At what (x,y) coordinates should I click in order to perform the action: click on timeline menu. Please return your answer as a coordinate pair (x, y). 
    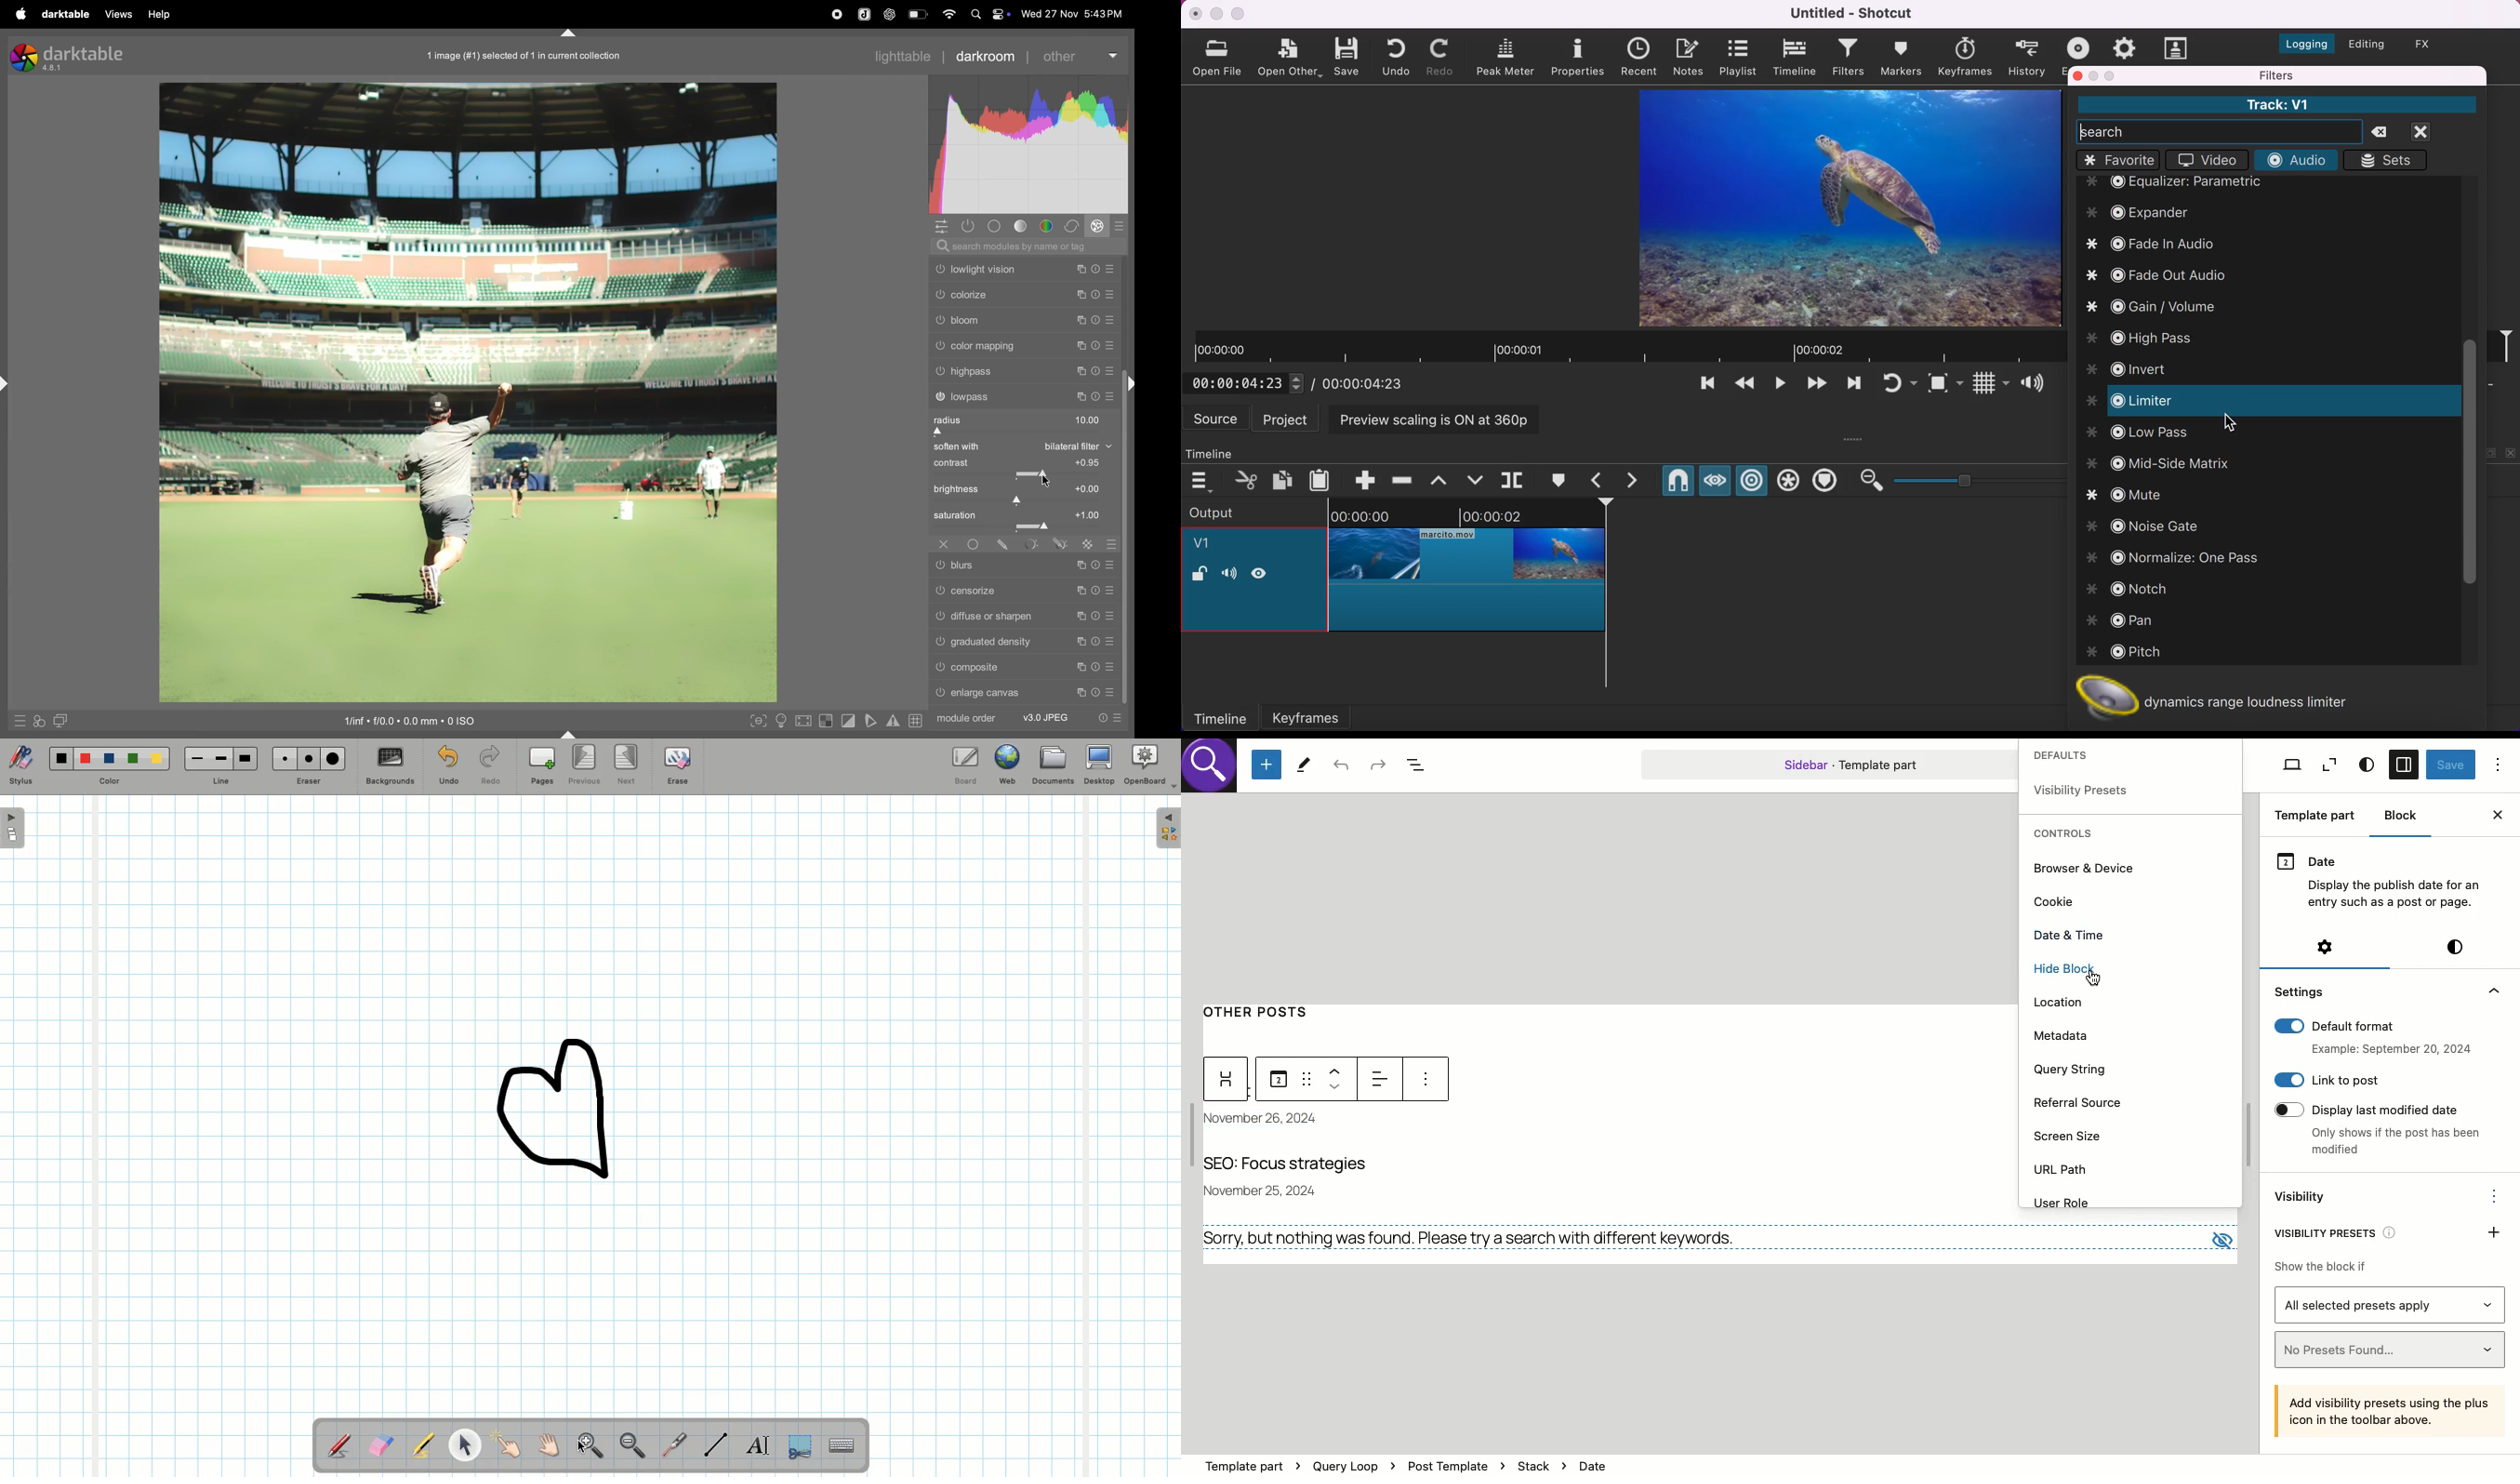
    Looking at the image, I should click on (1205, 482).